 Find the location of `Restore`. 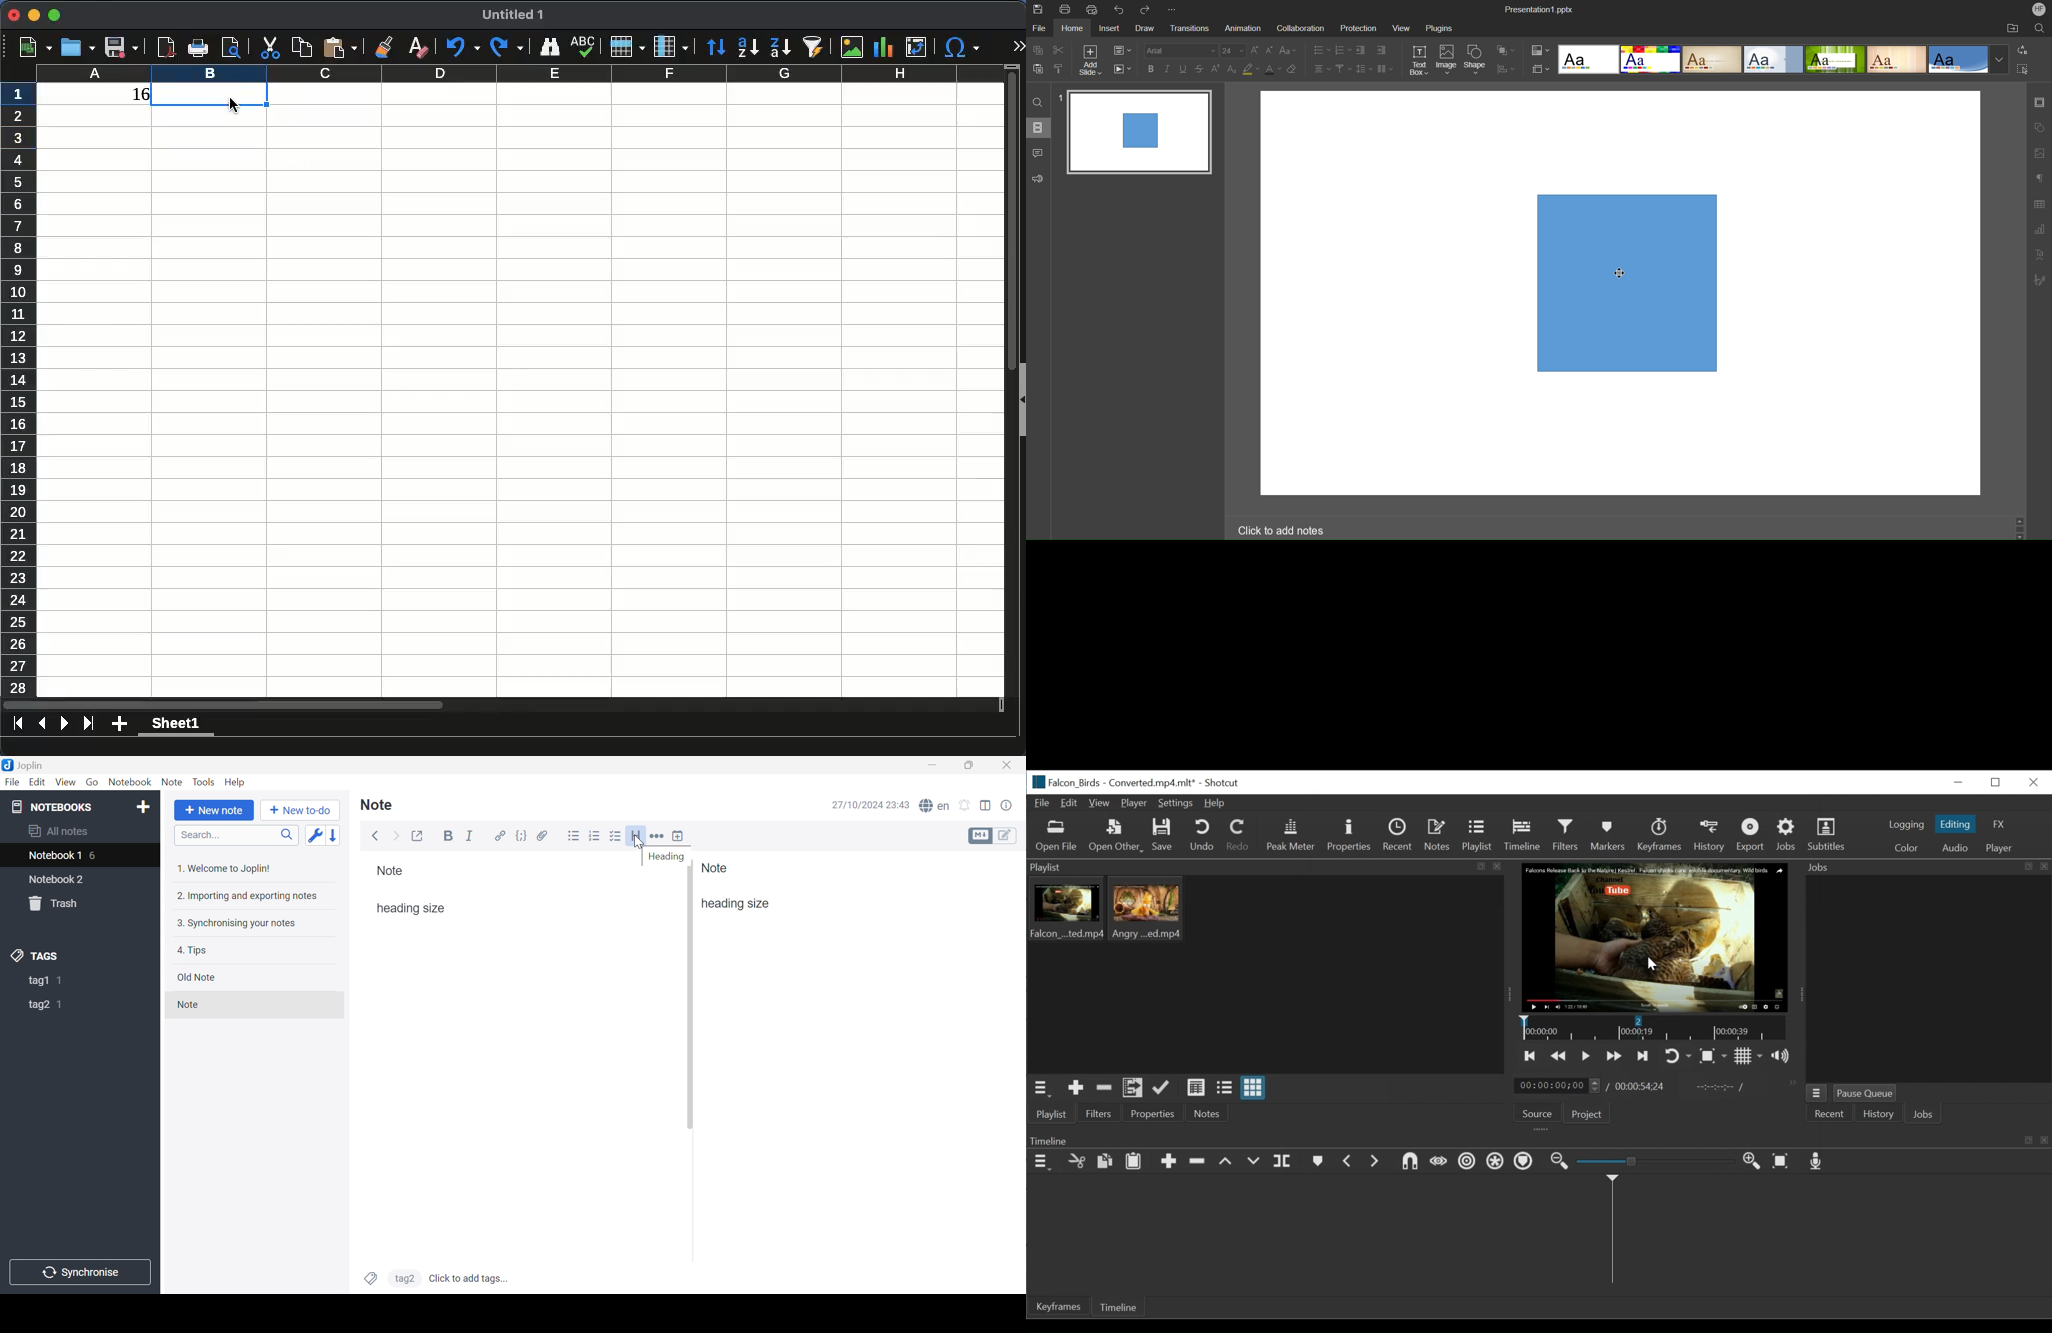

Restore is located at coordinates (1996, 783).